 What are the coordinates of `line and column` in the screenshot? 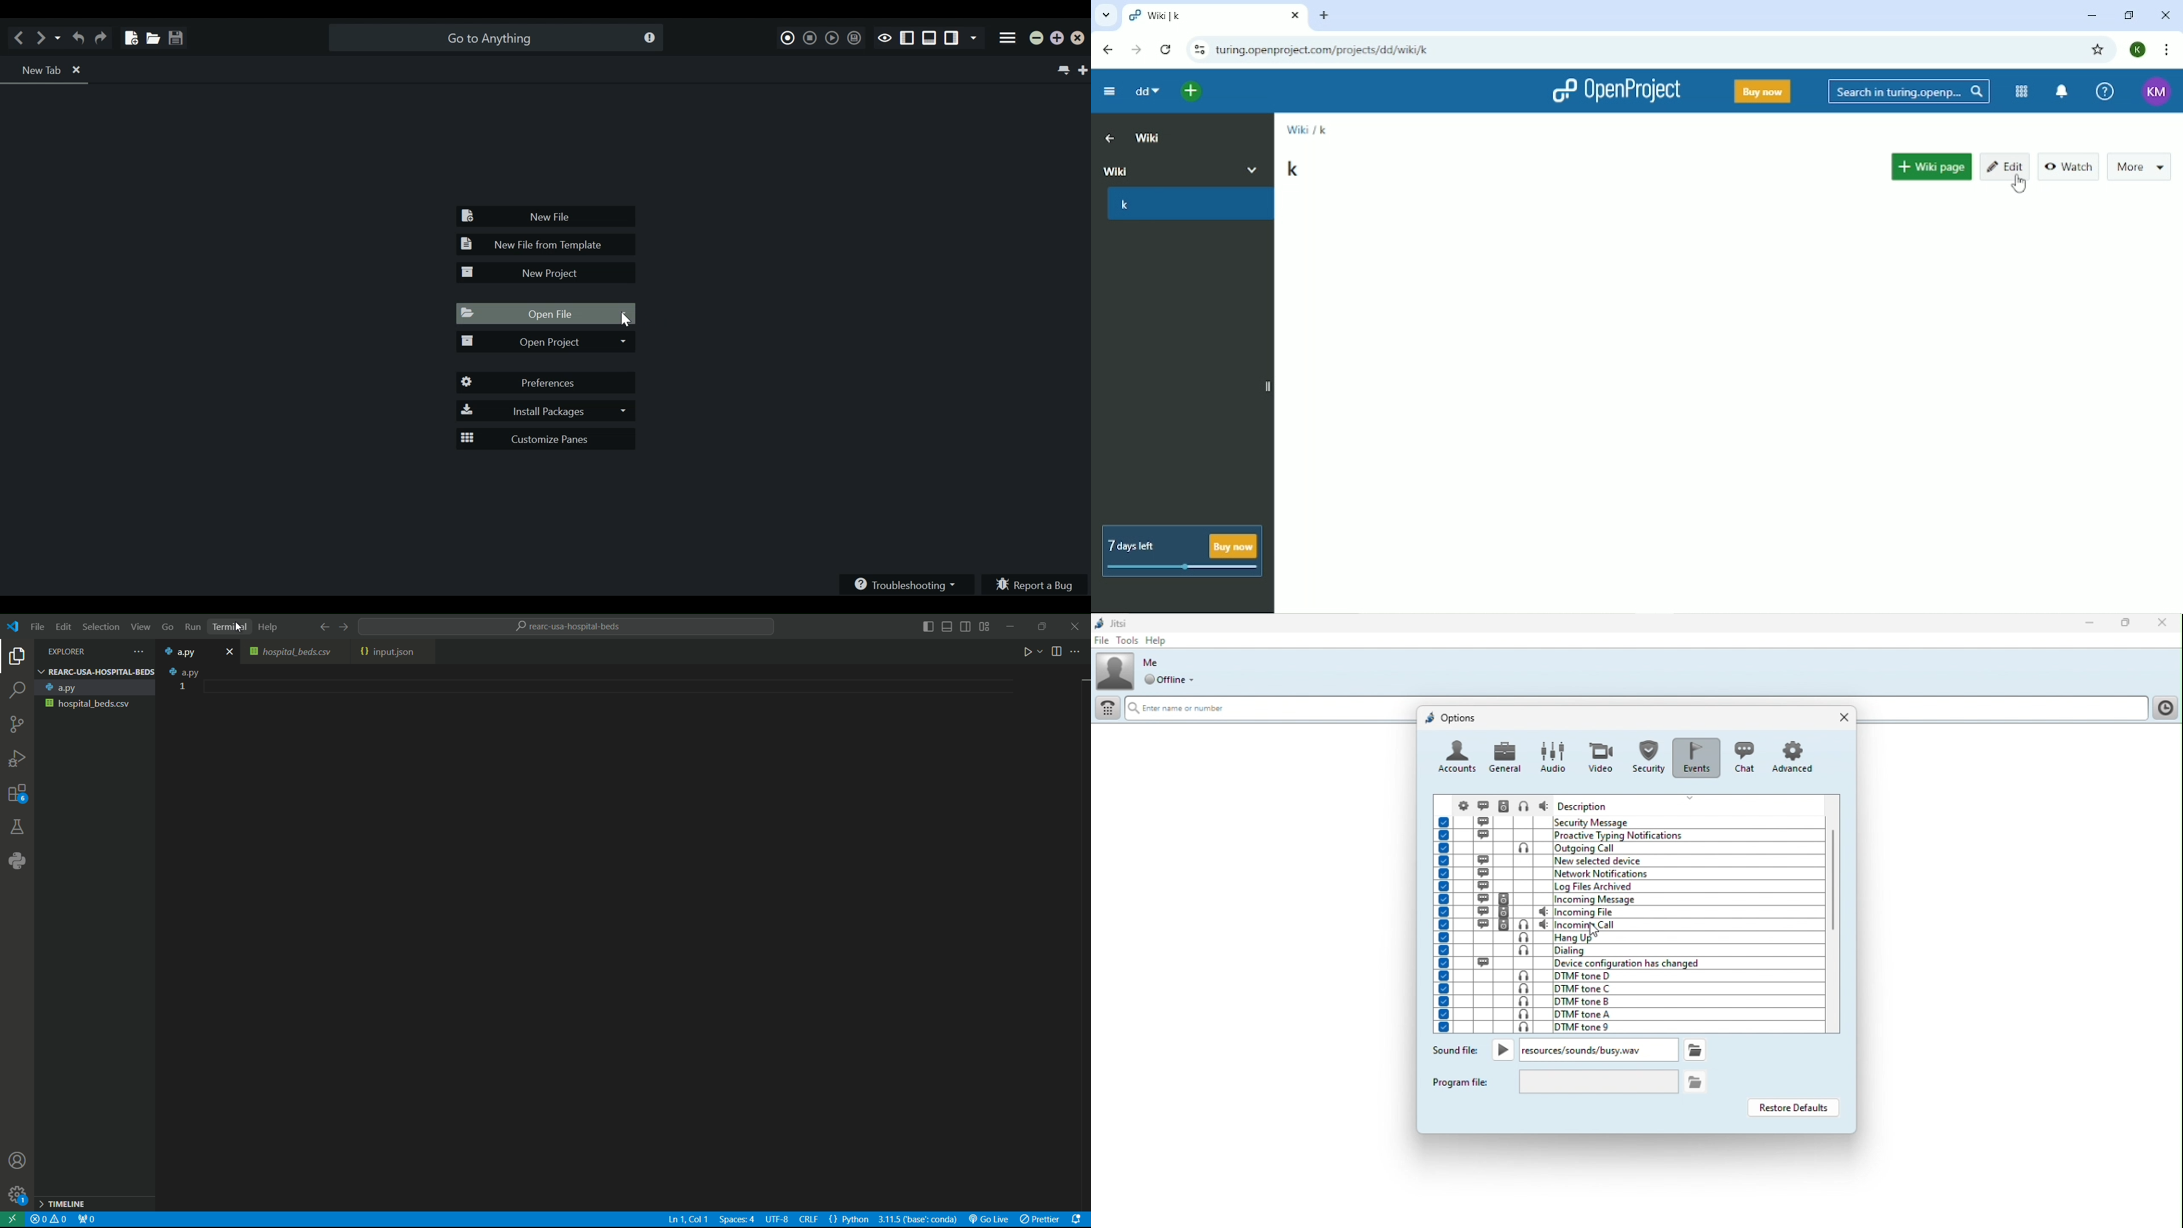 It's located at (684, 1221).